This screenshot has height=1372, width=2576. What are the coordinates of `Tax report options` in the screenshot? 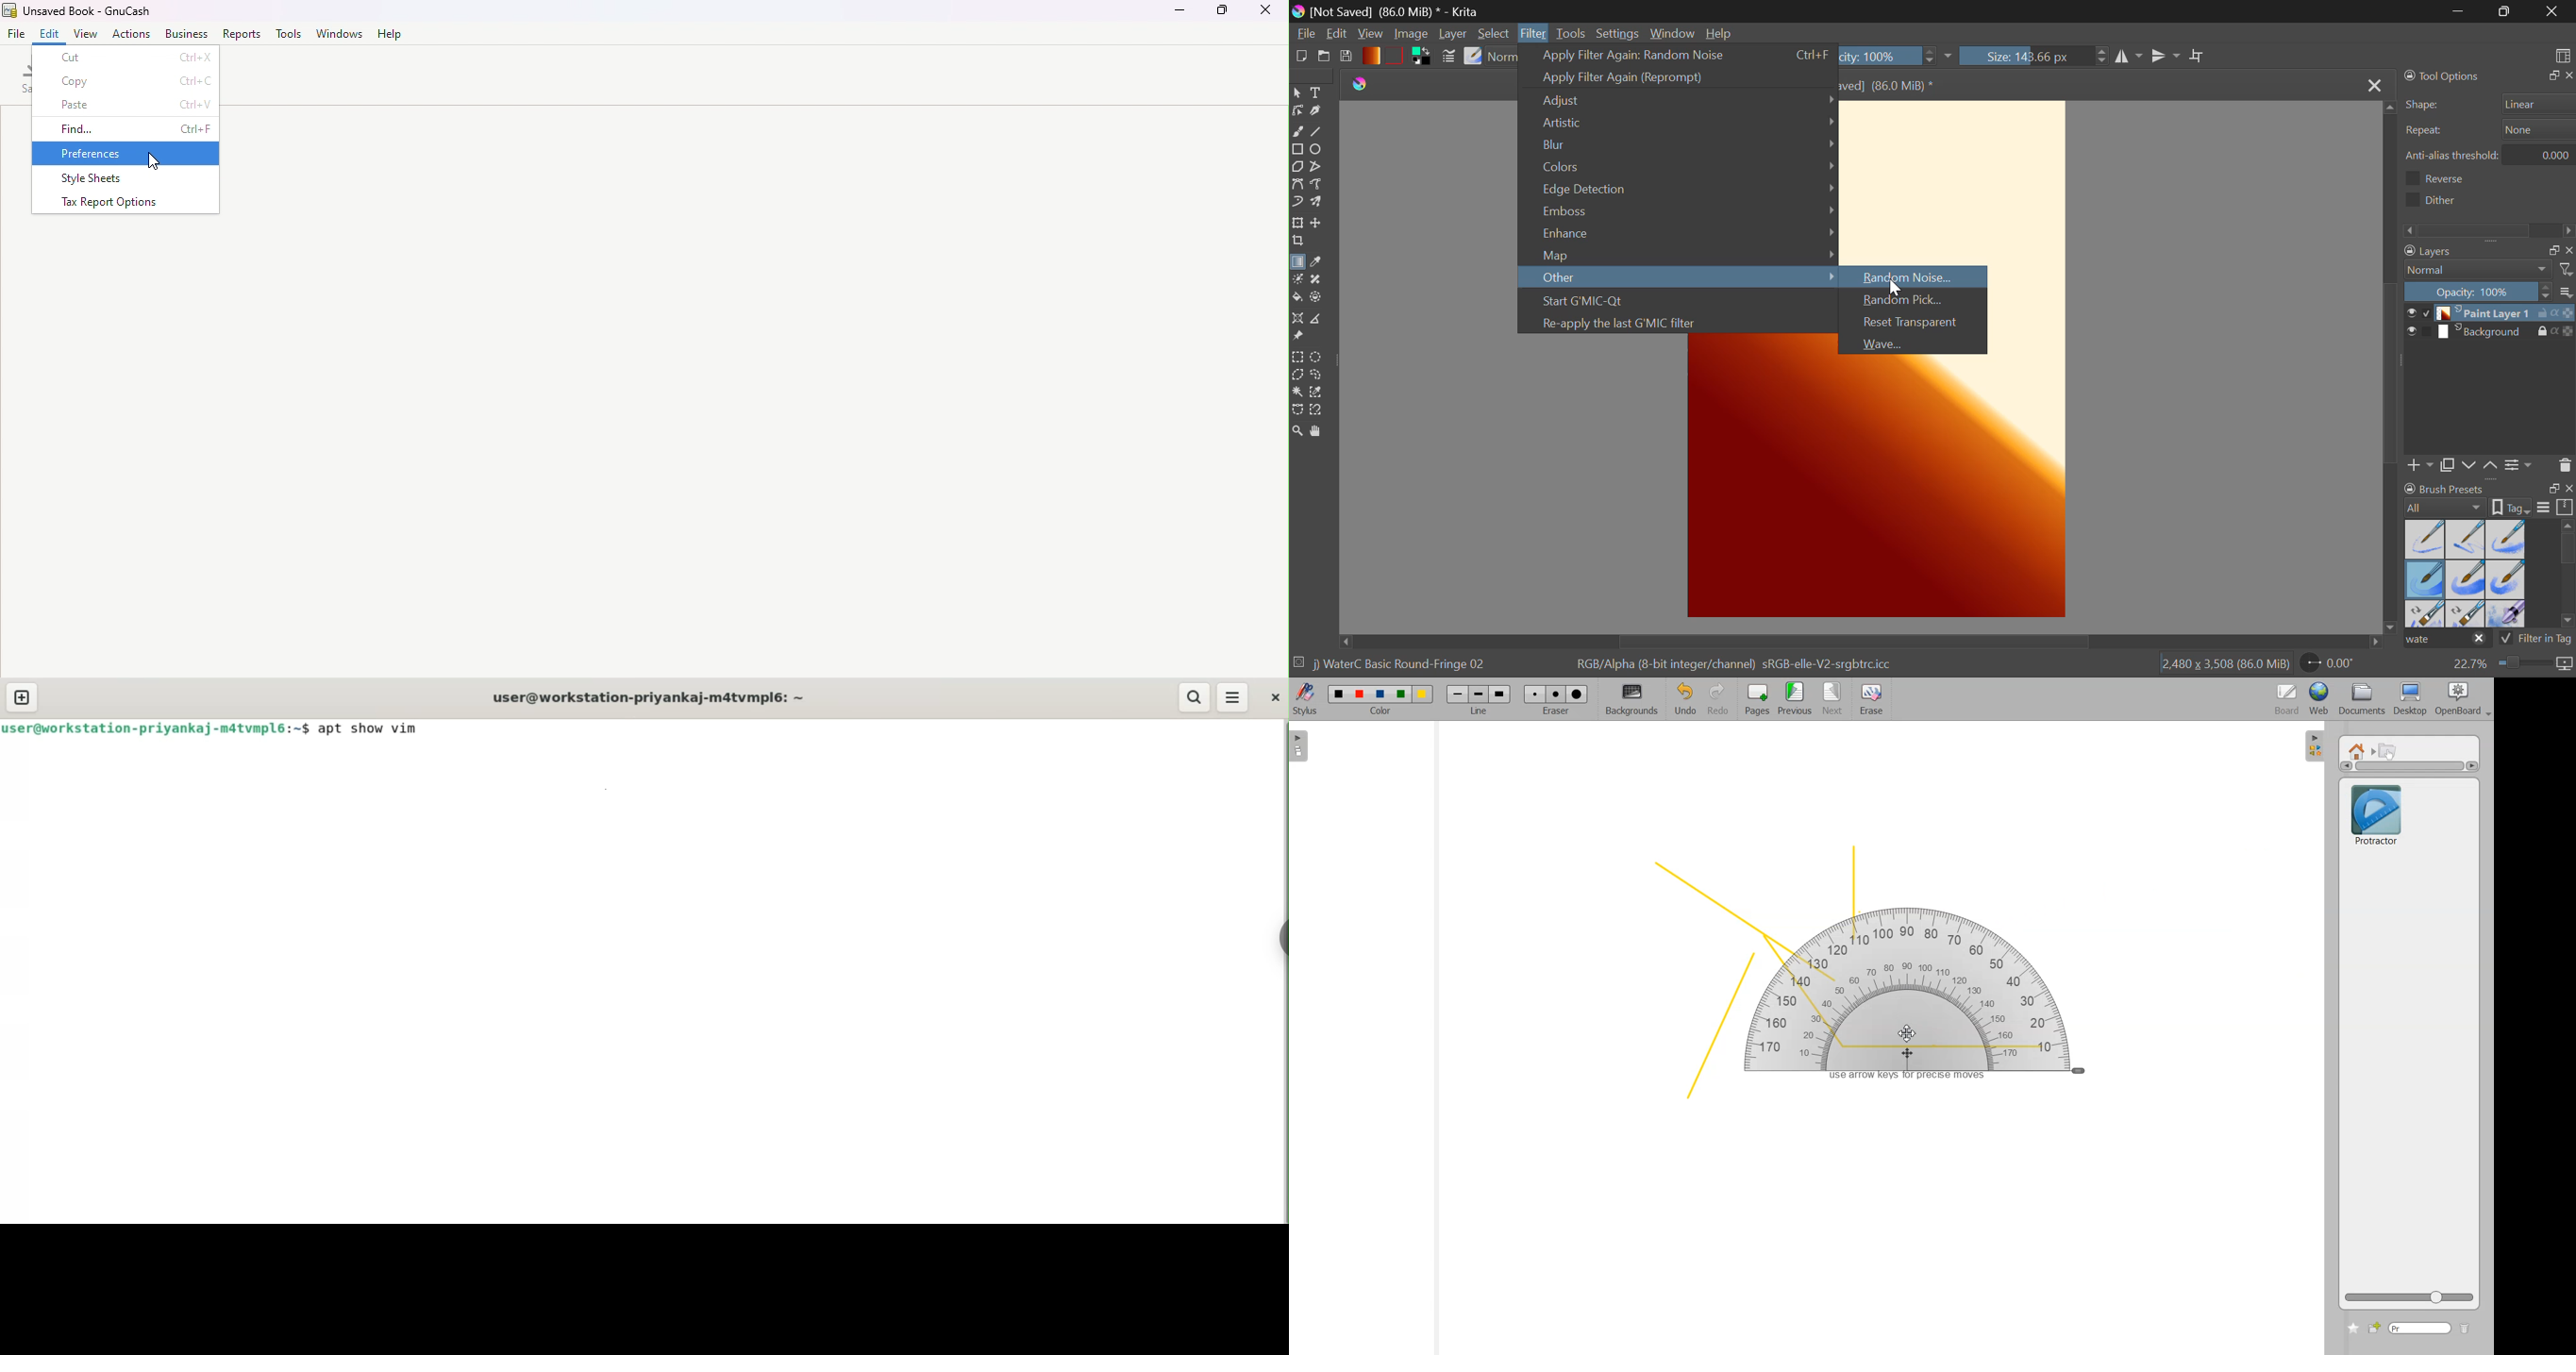 It's located at (125, 203).